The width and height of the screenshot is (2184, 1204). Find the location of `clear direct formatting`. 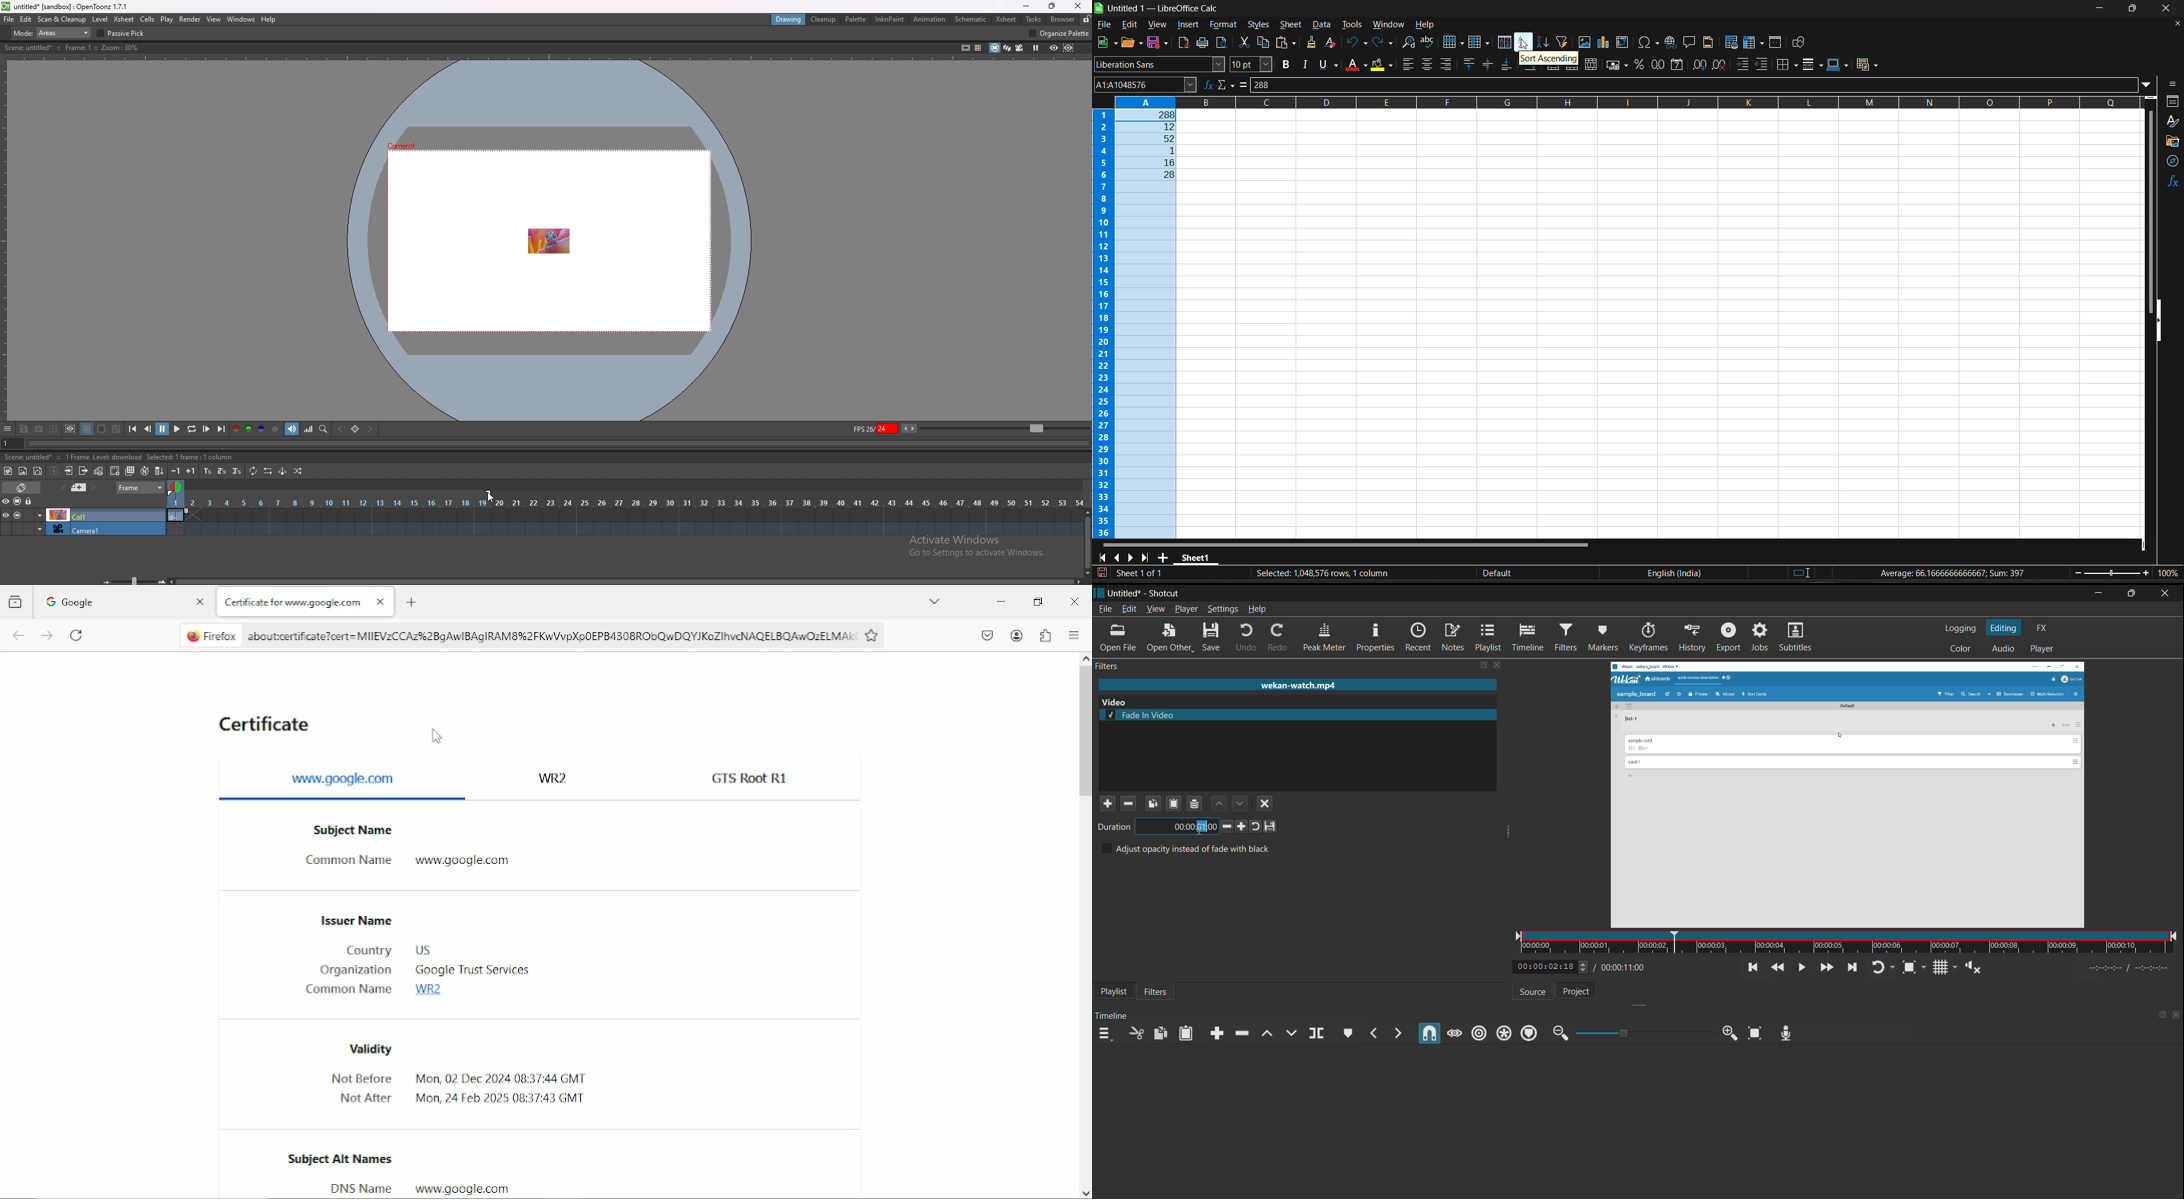

clear direct formatting is located at coordinates (1334, 43).